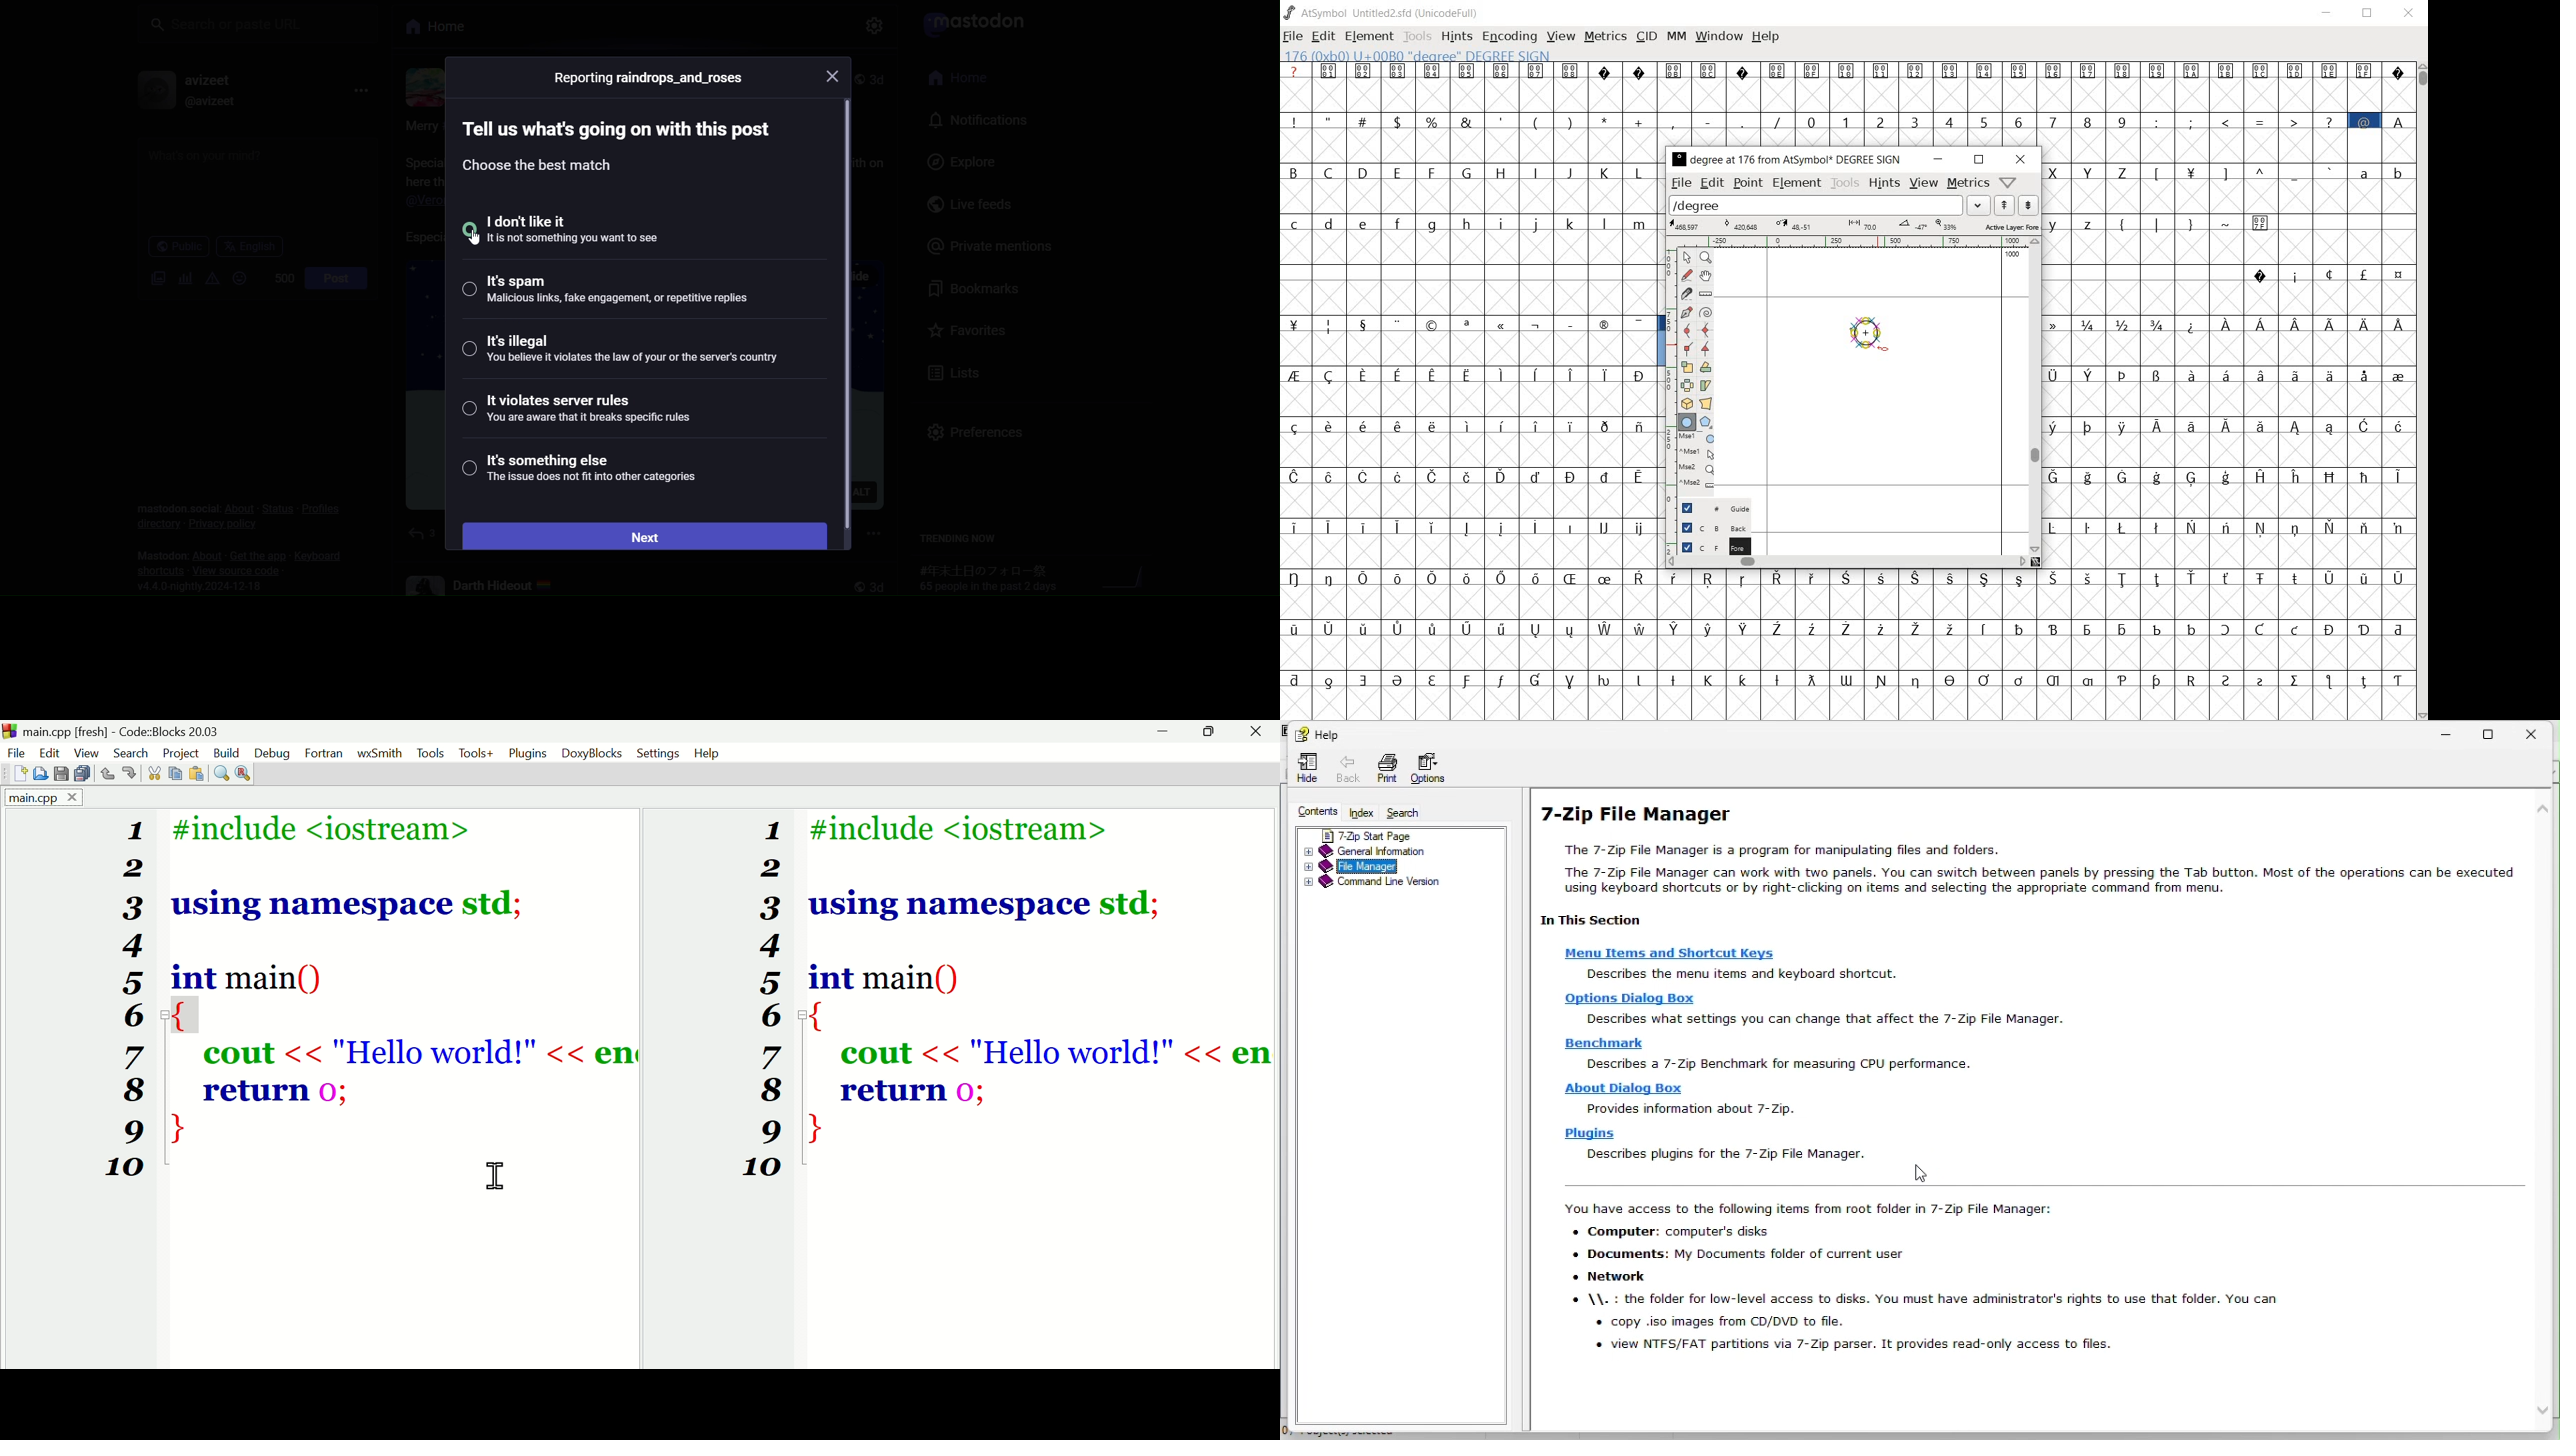 The image size is (2576, 1456). What do you see at coordinates (836, 76) in the screenshot?
I see `close` at bounding box center [836, 76].